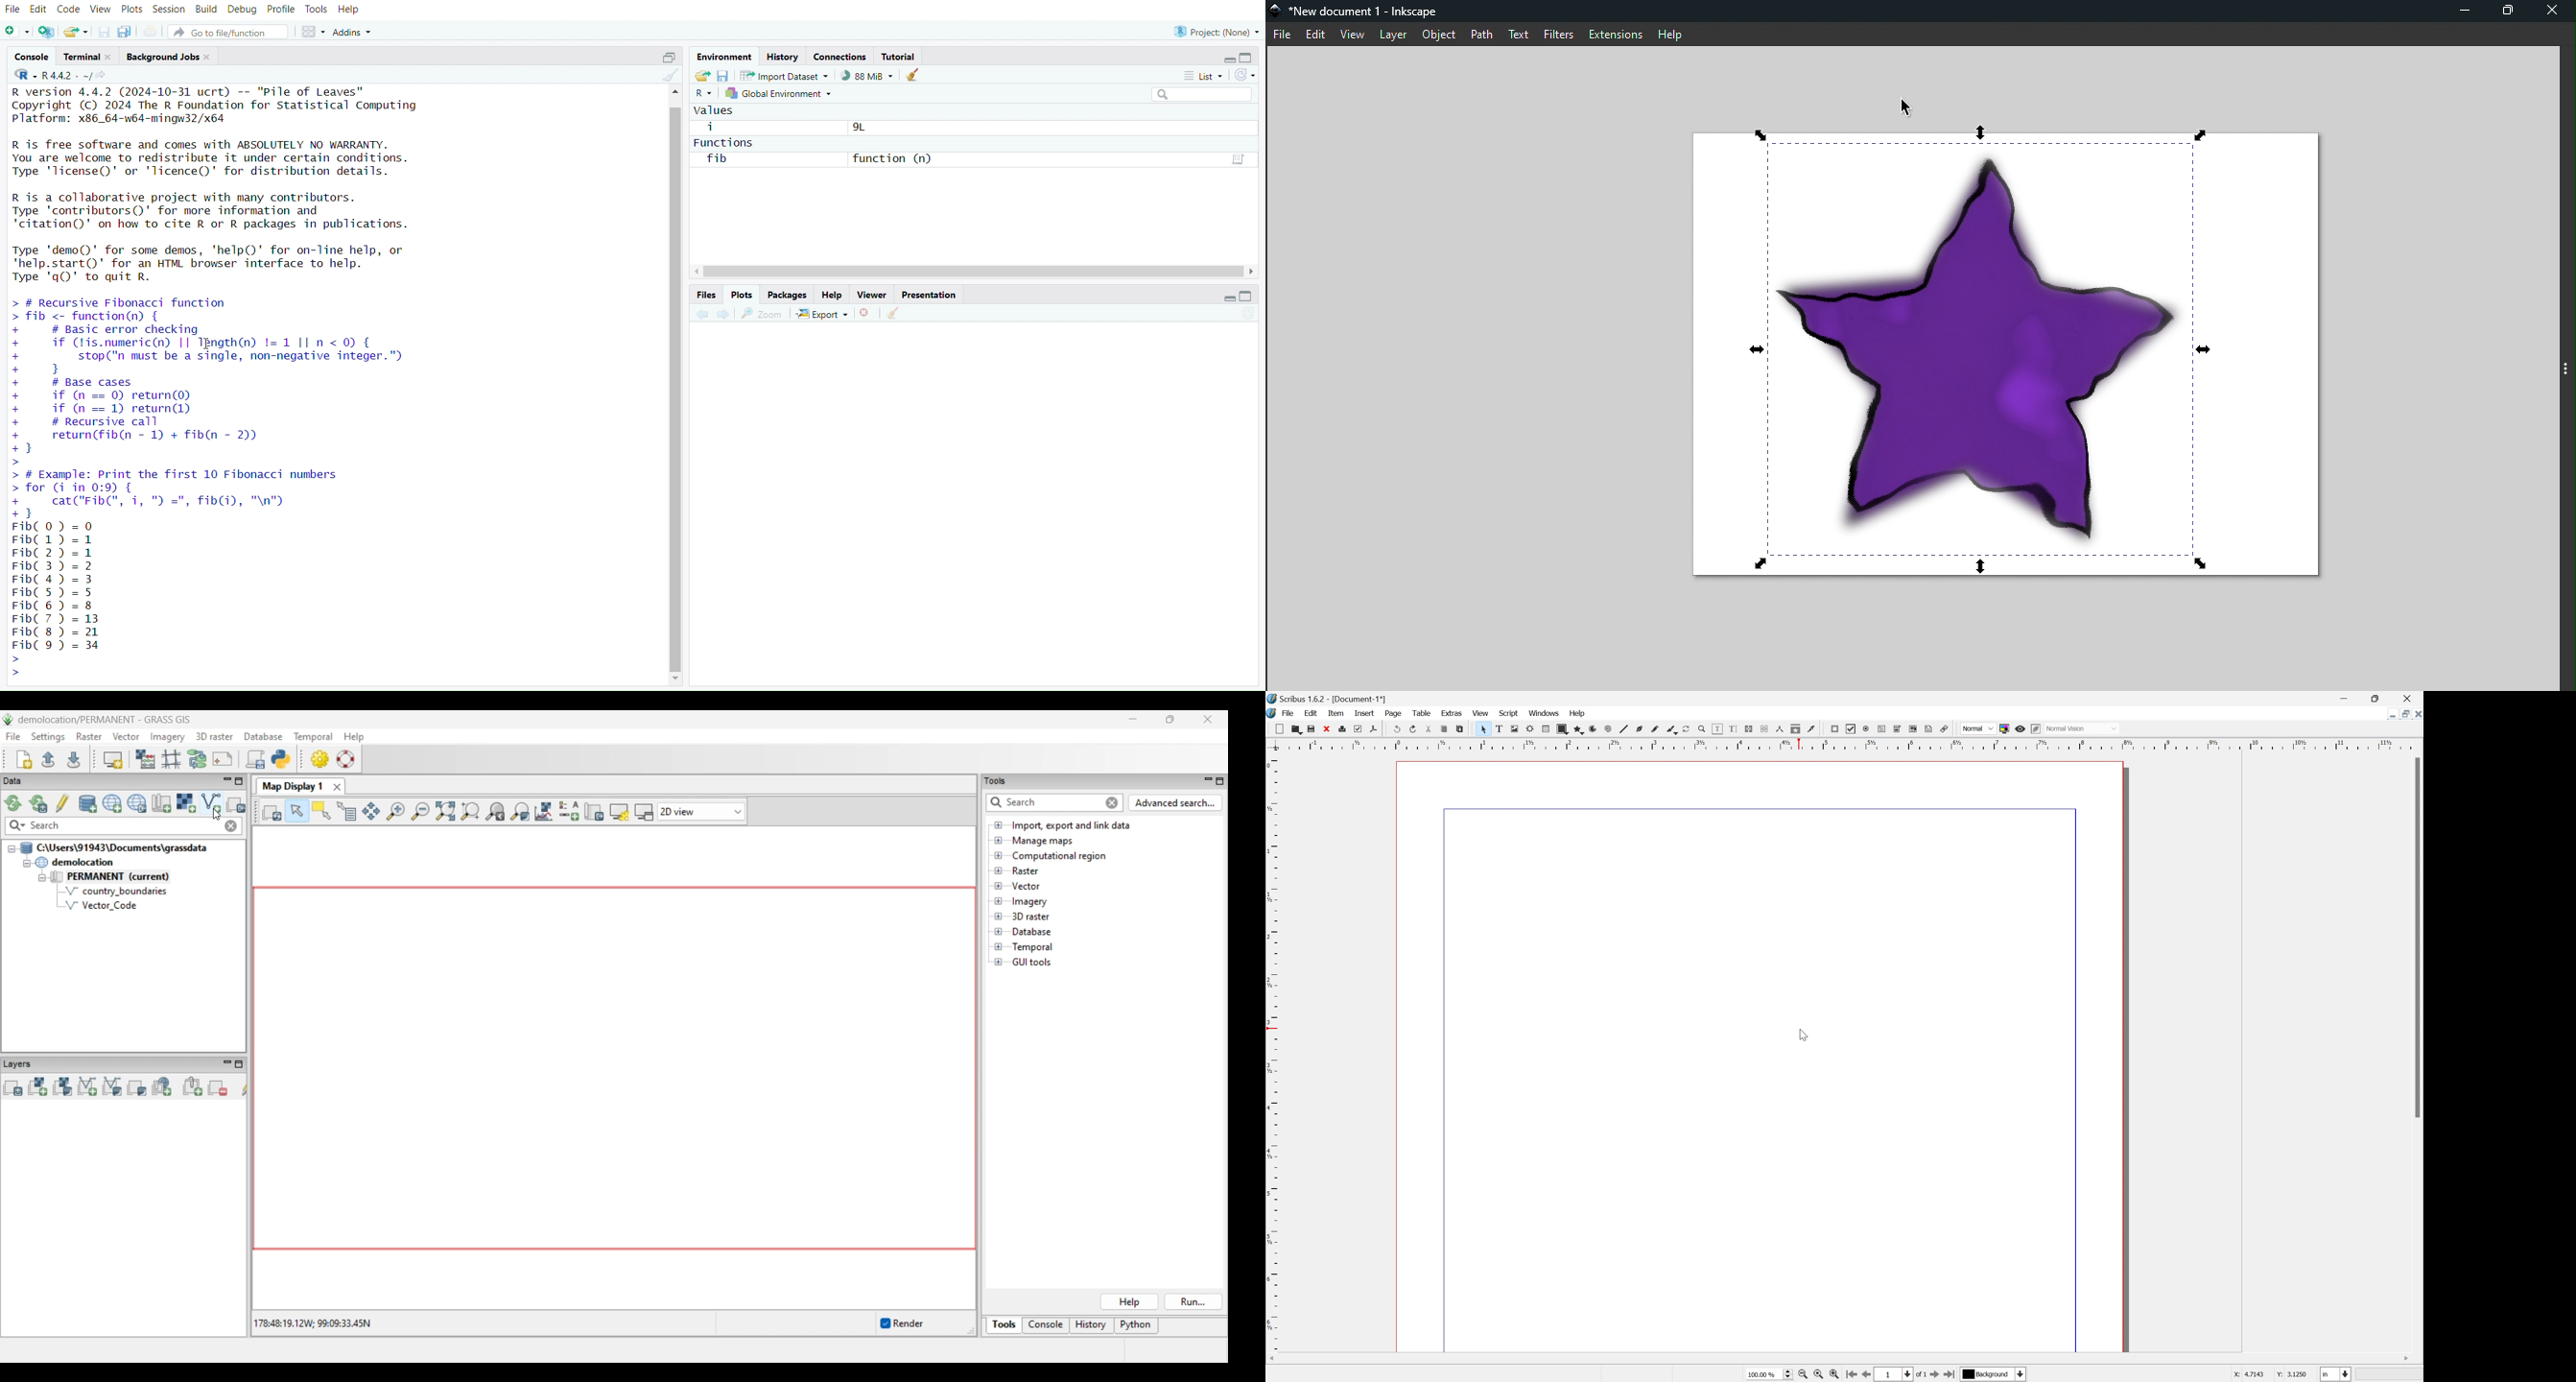  I want to click on file, so click(13, 11).